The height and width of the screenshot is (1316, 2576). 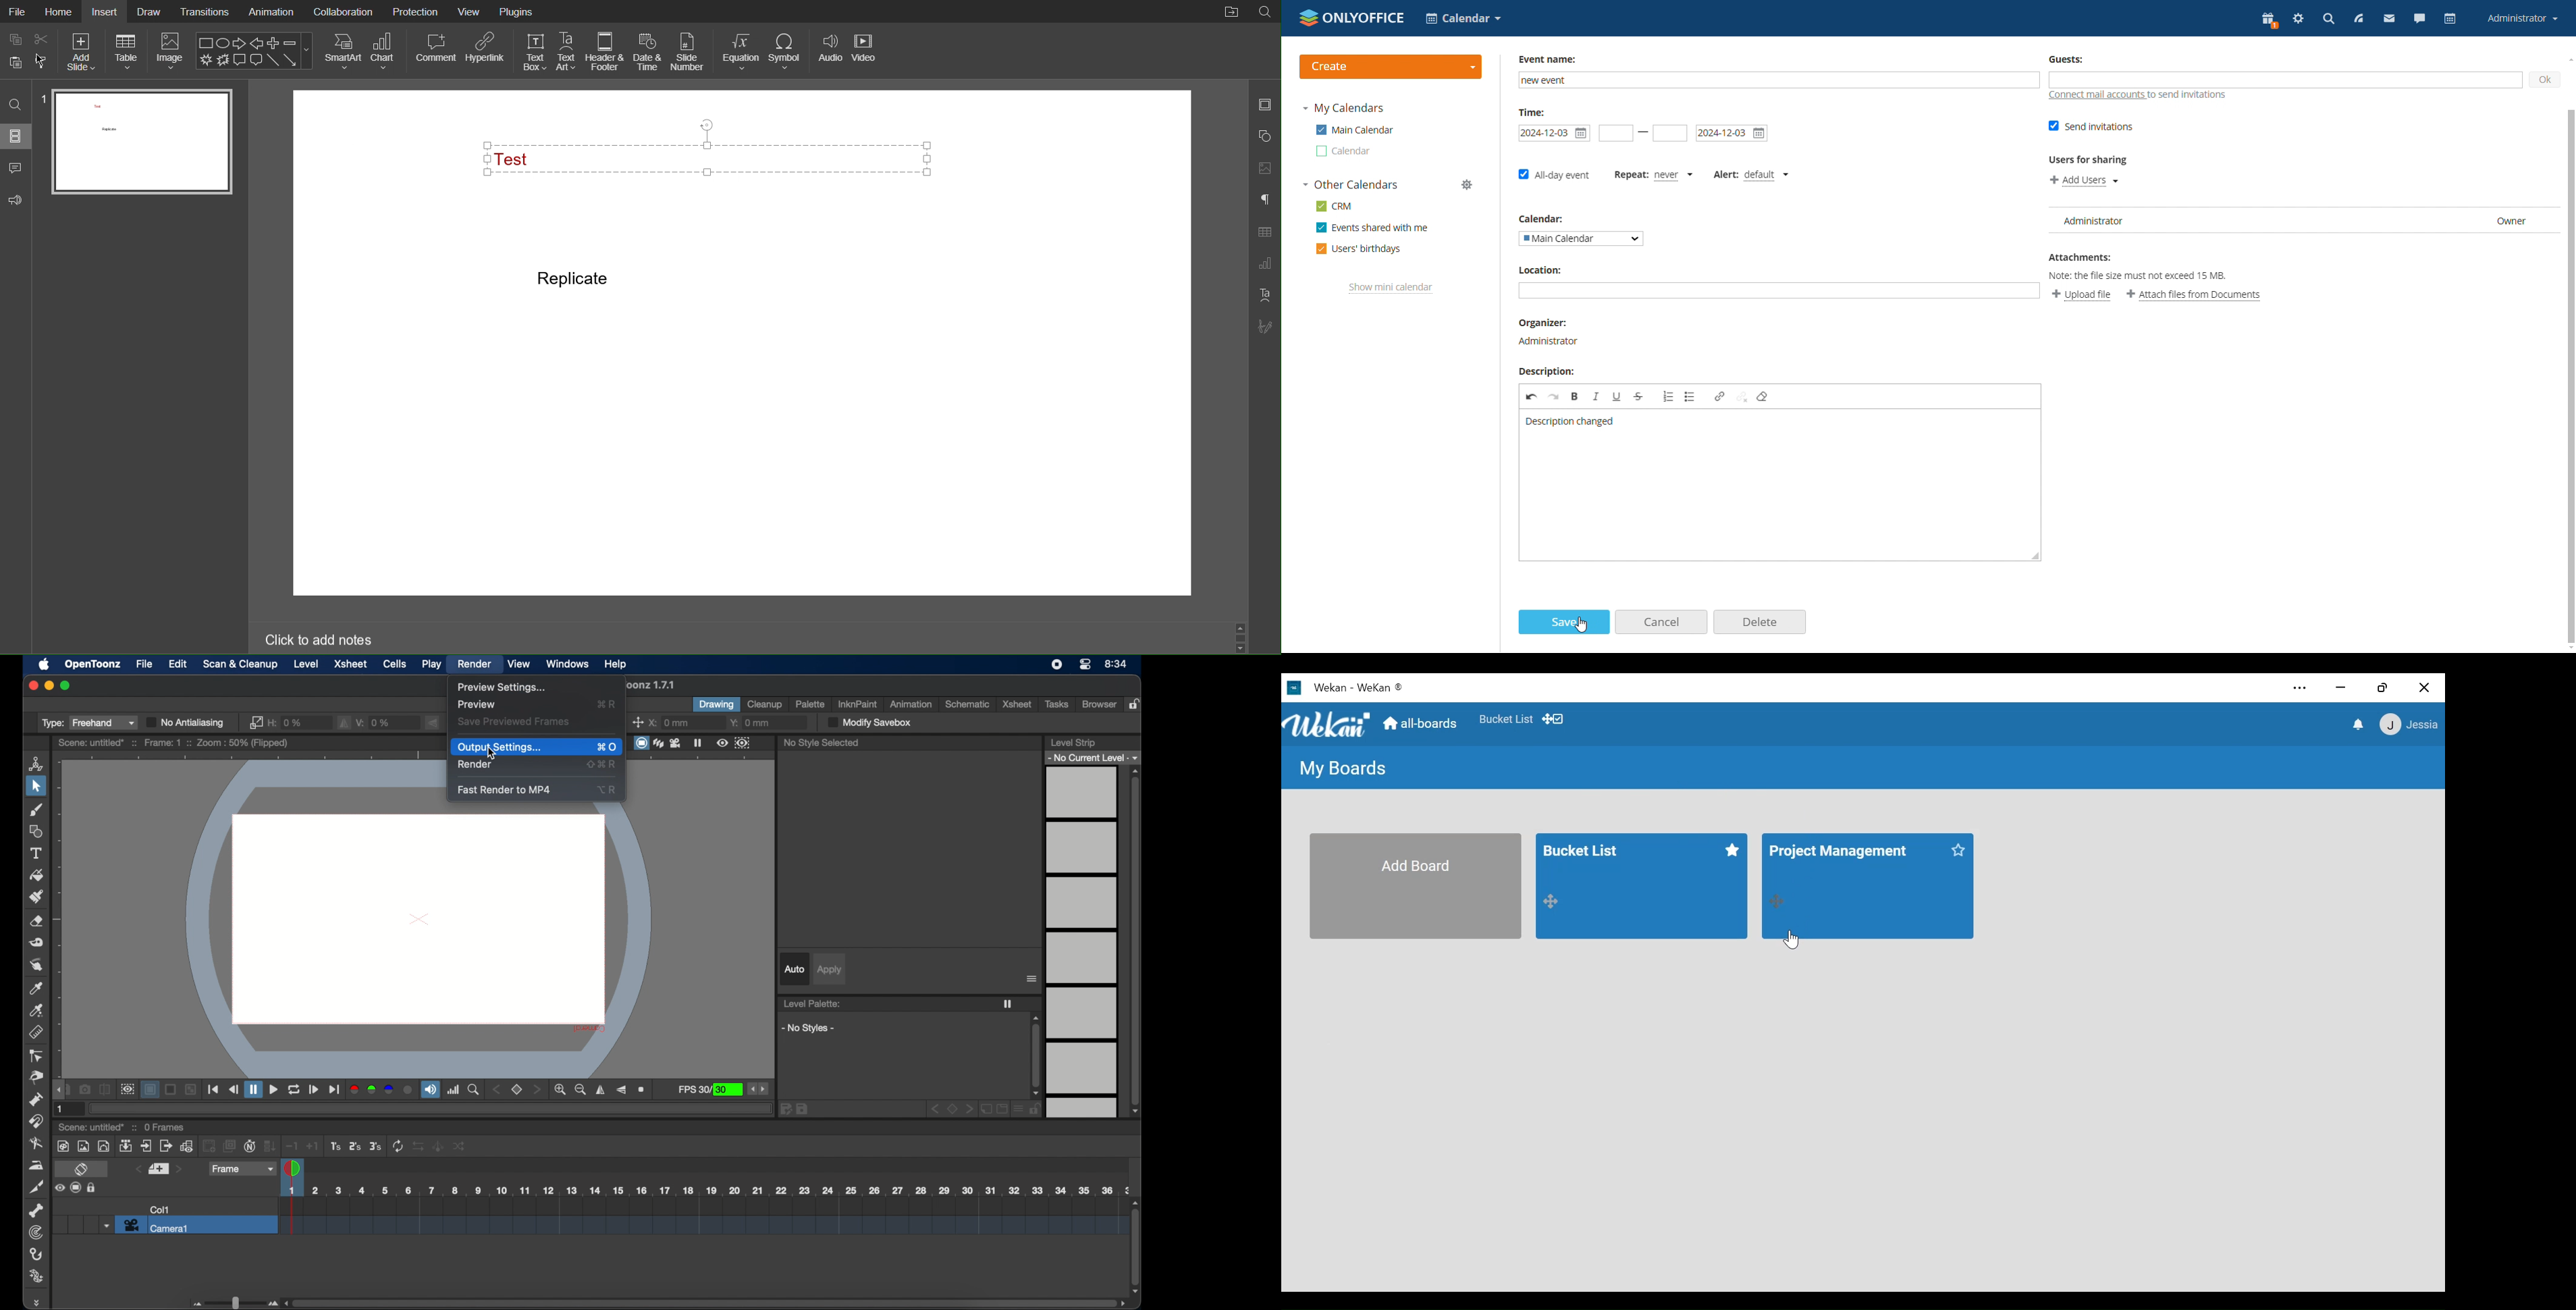 What do you see at coordinates (2036, 558) in the screenshot?
I see `resize` at bounding box center [2036, 558].